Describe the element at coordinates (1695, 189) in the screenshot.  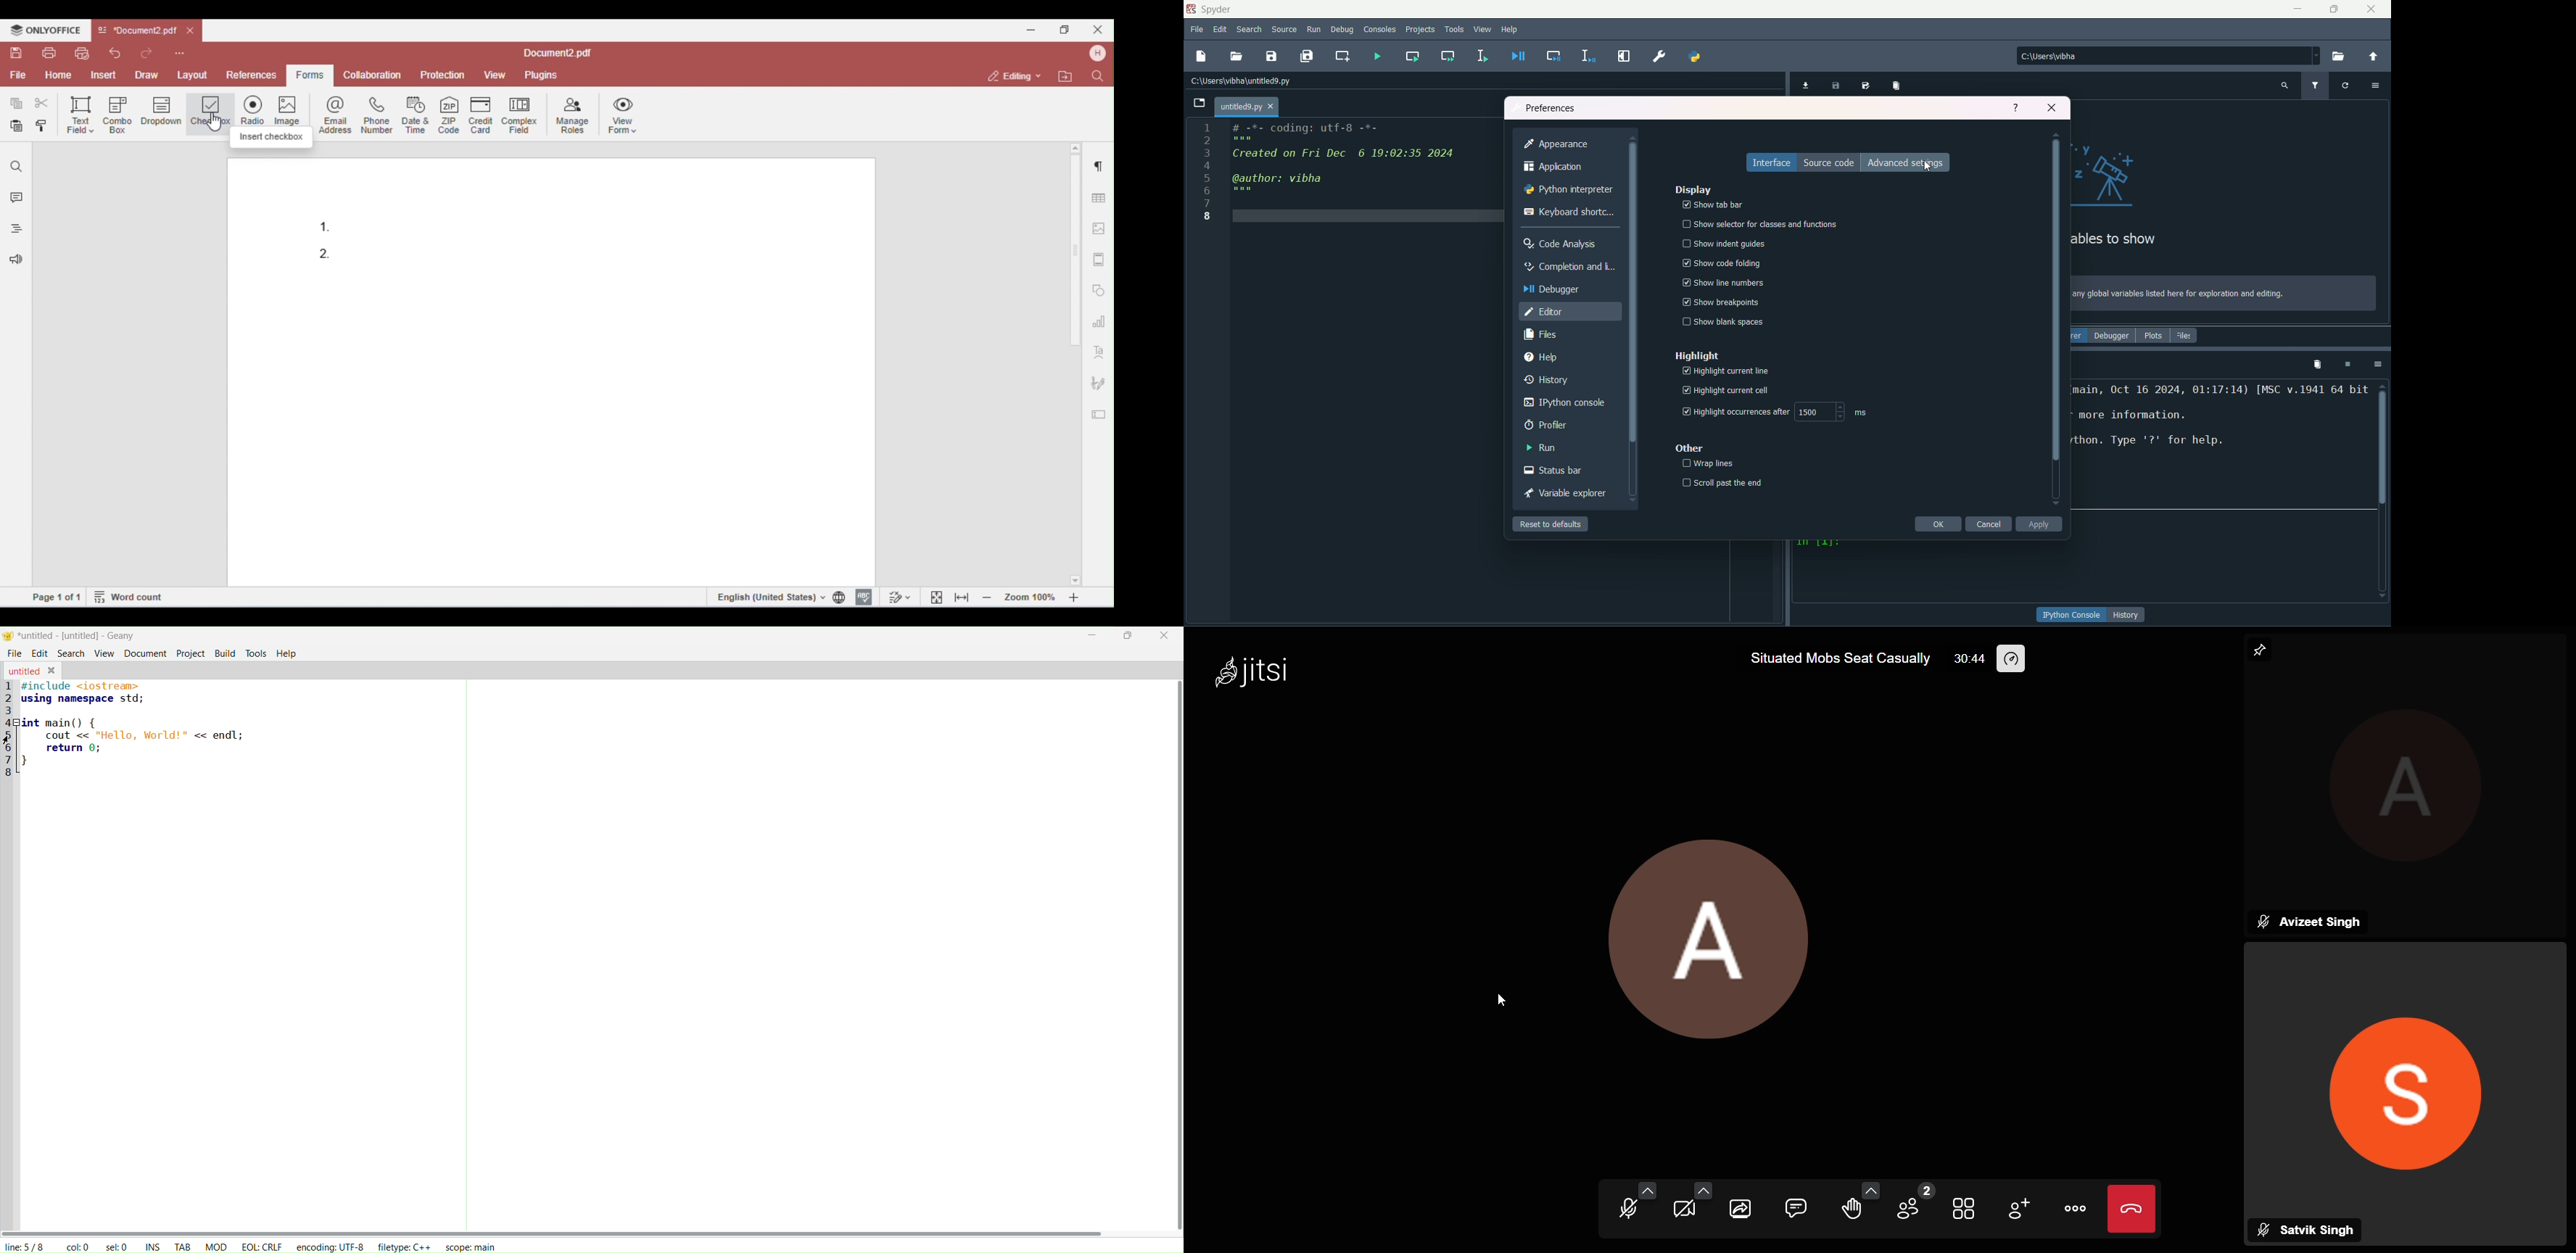
I see `display` at that location.